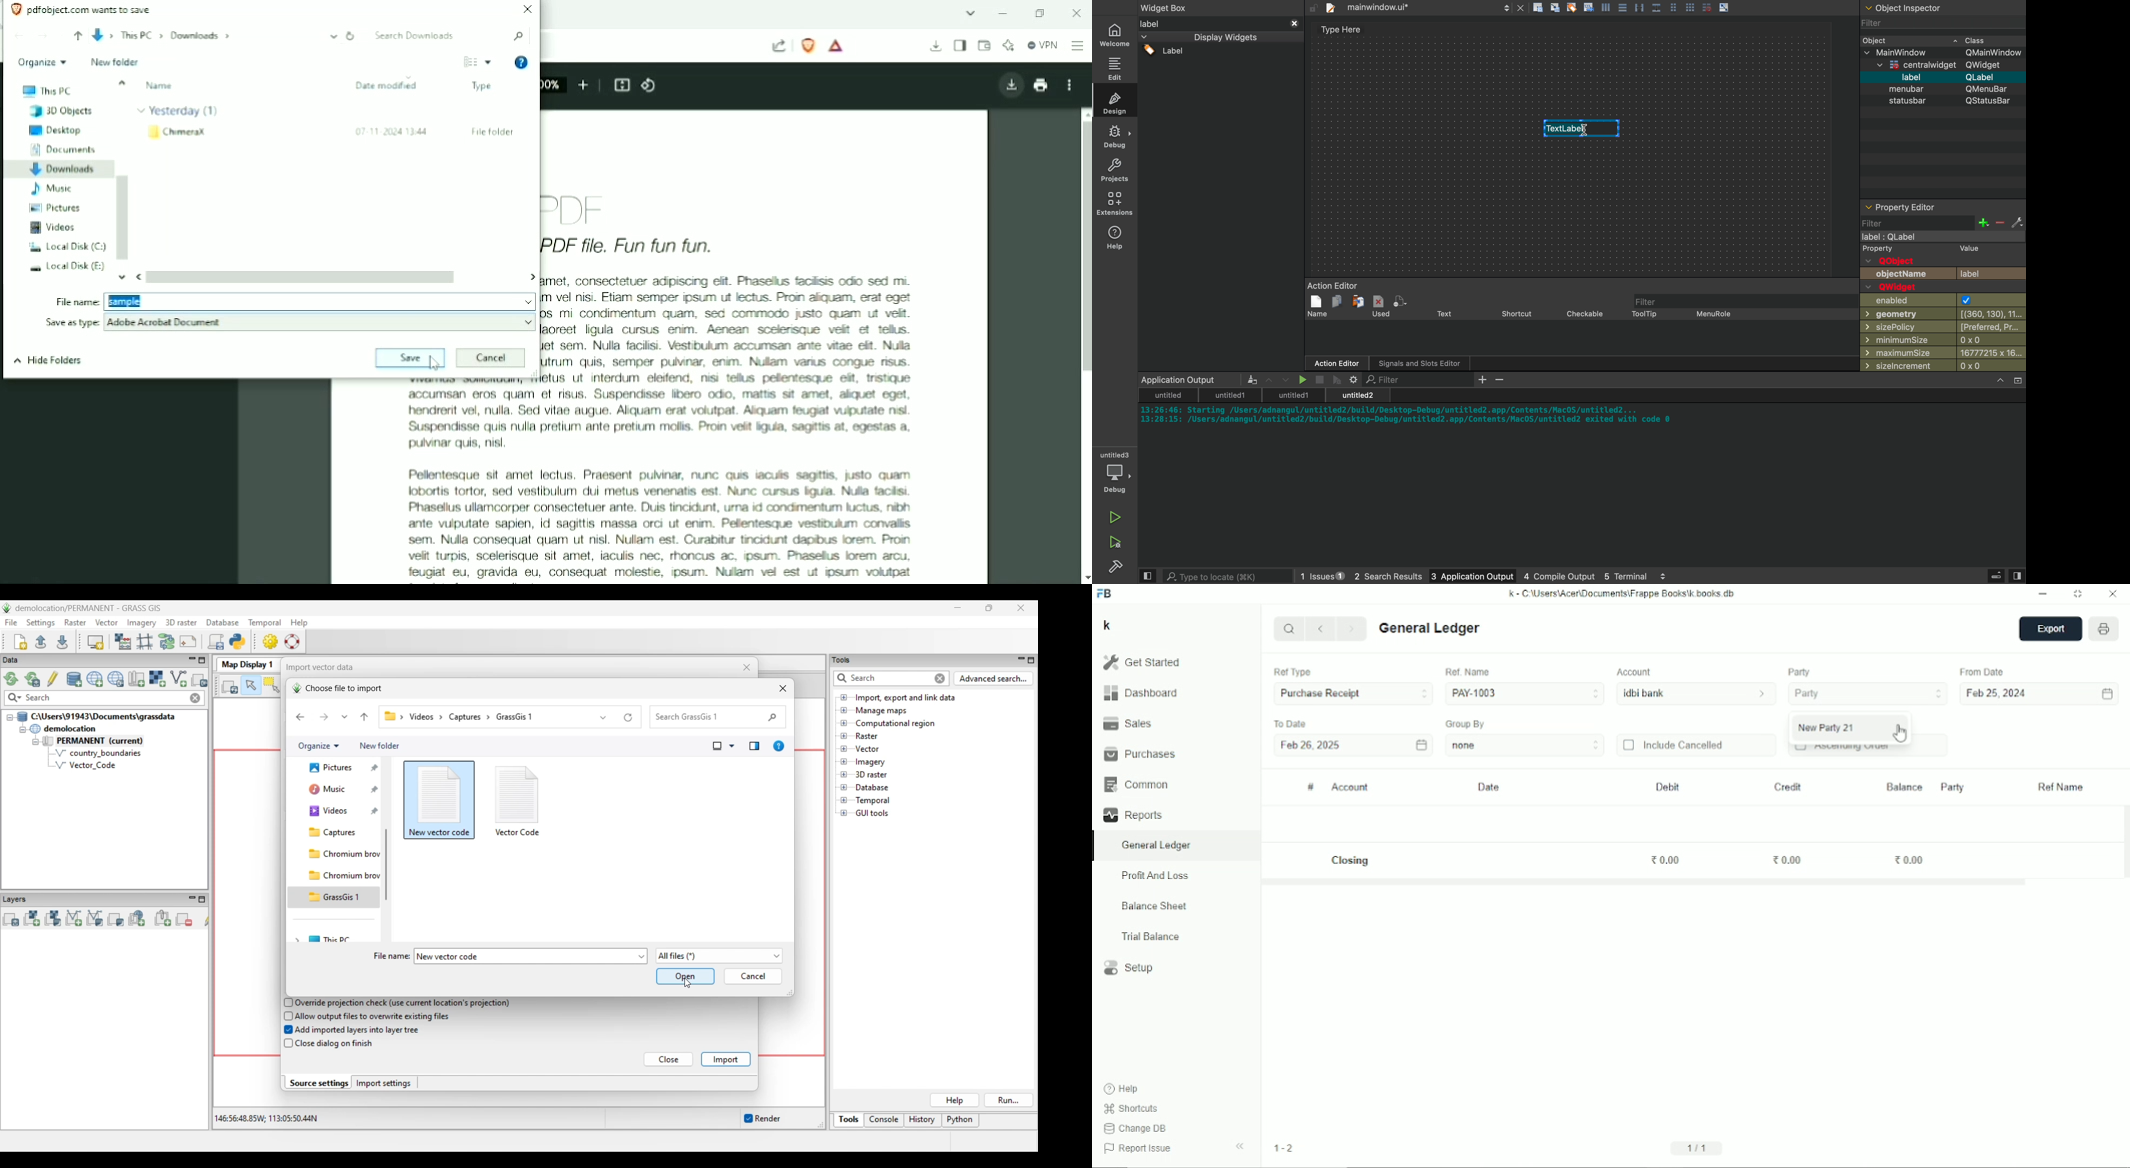  What do you see at coordinates (122, 82) in the screenshot?
I see `up` at bounding box center [122, 82].